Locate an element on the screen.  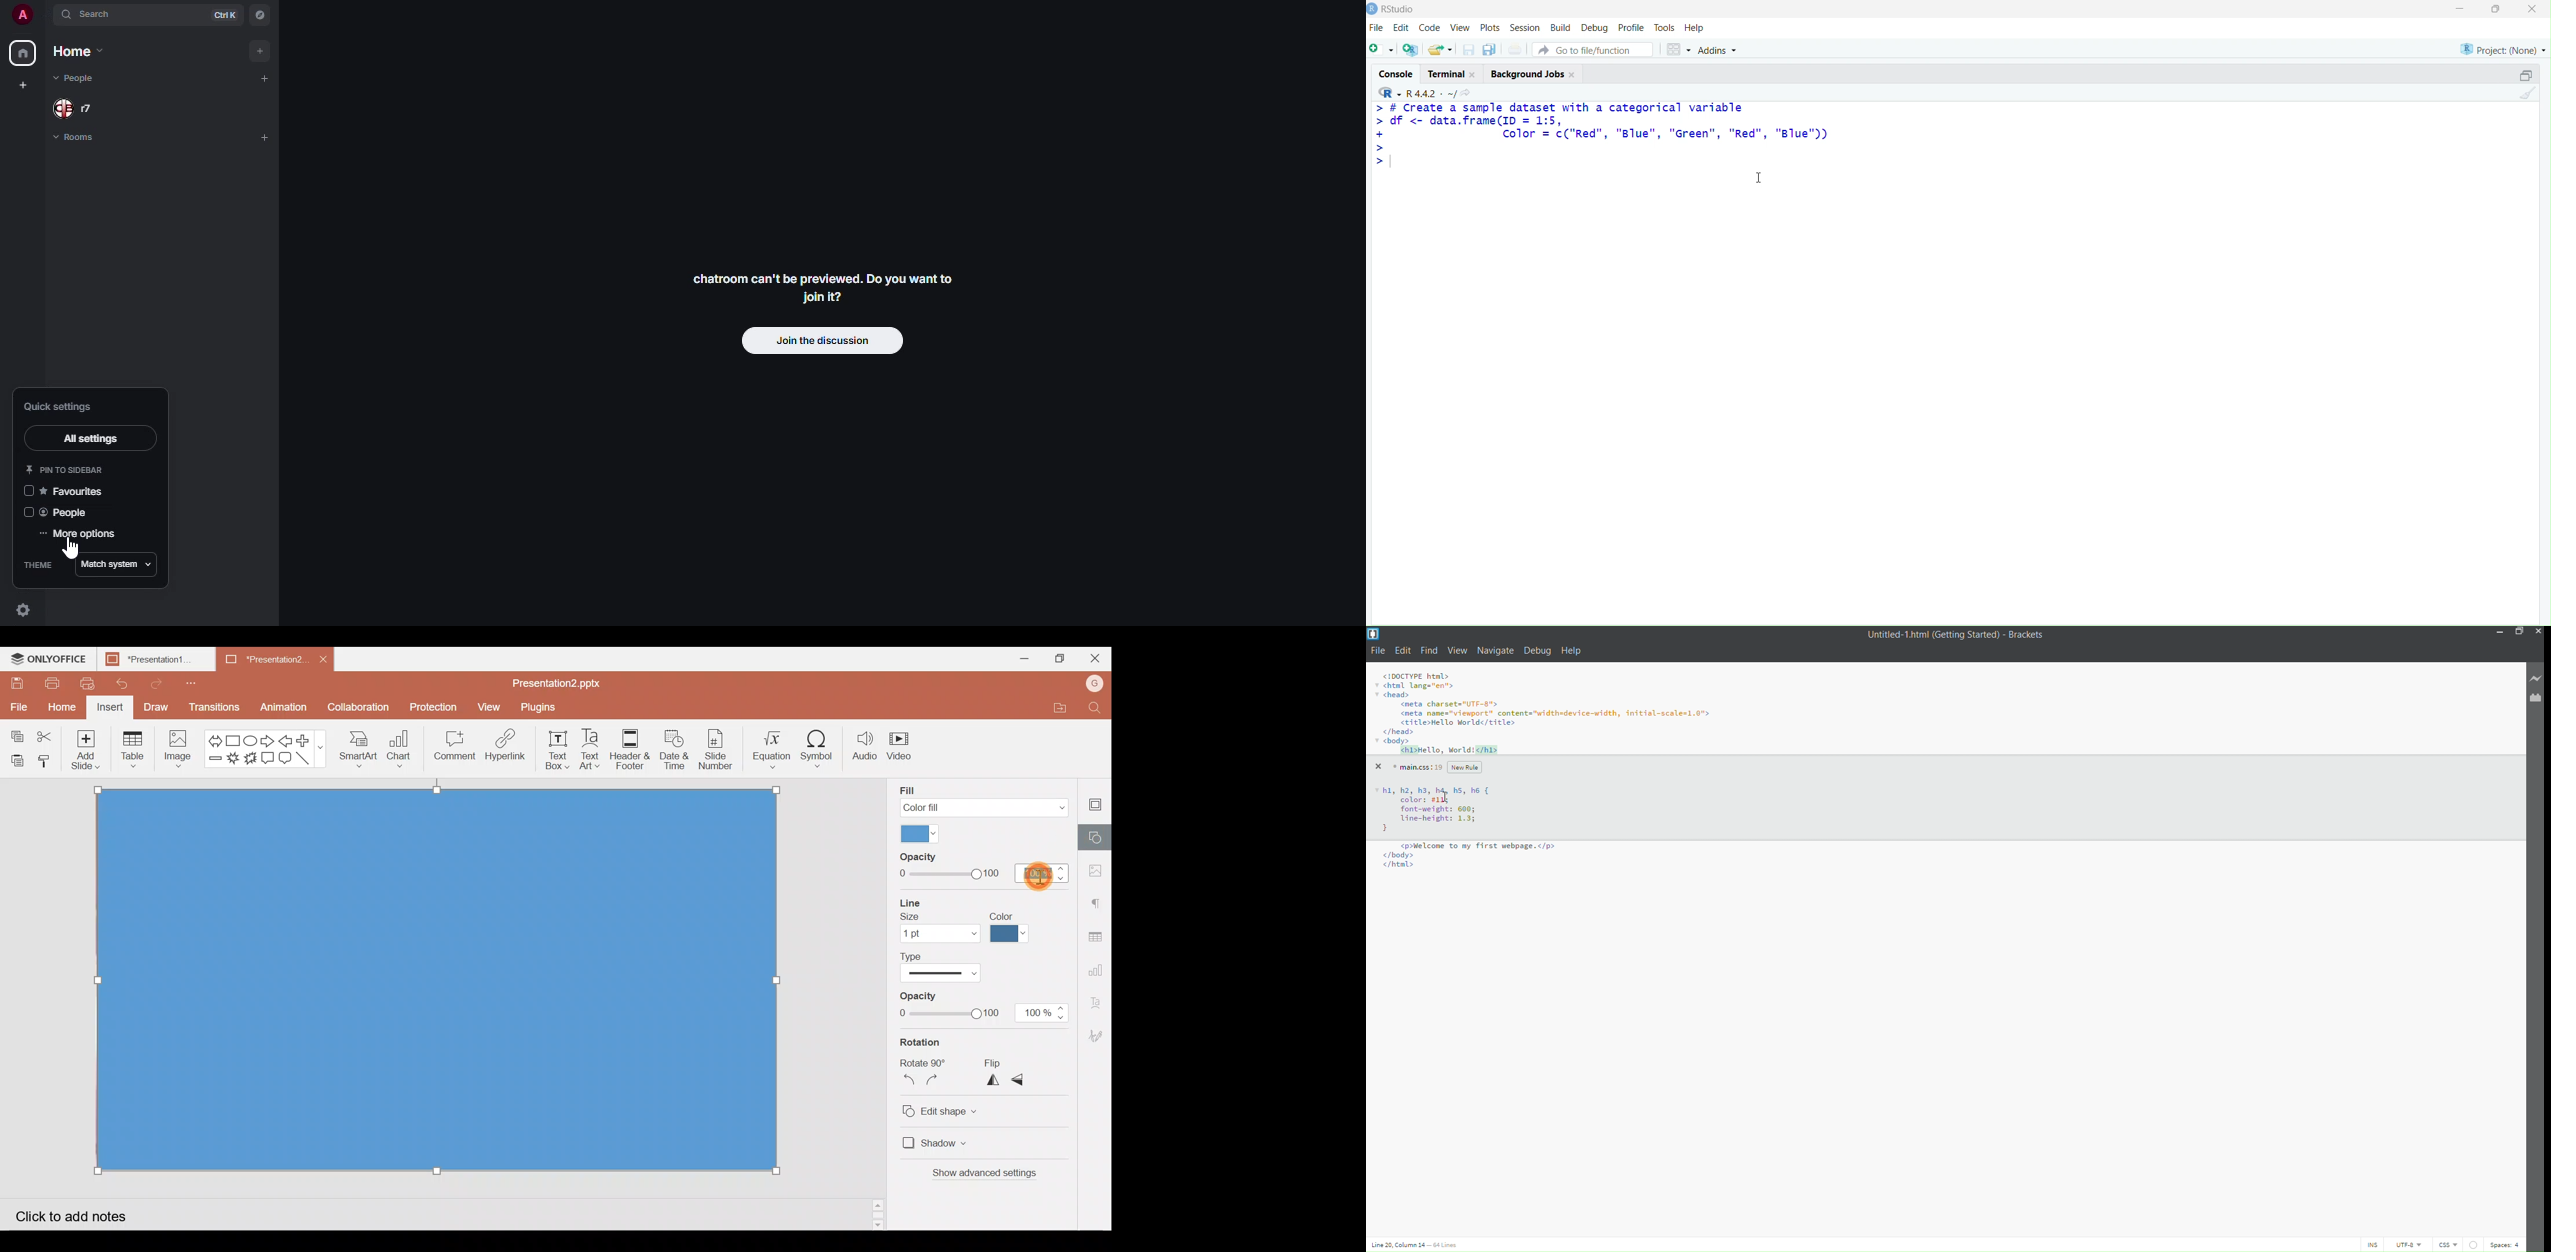
console is located at coordinates (1398, 75).